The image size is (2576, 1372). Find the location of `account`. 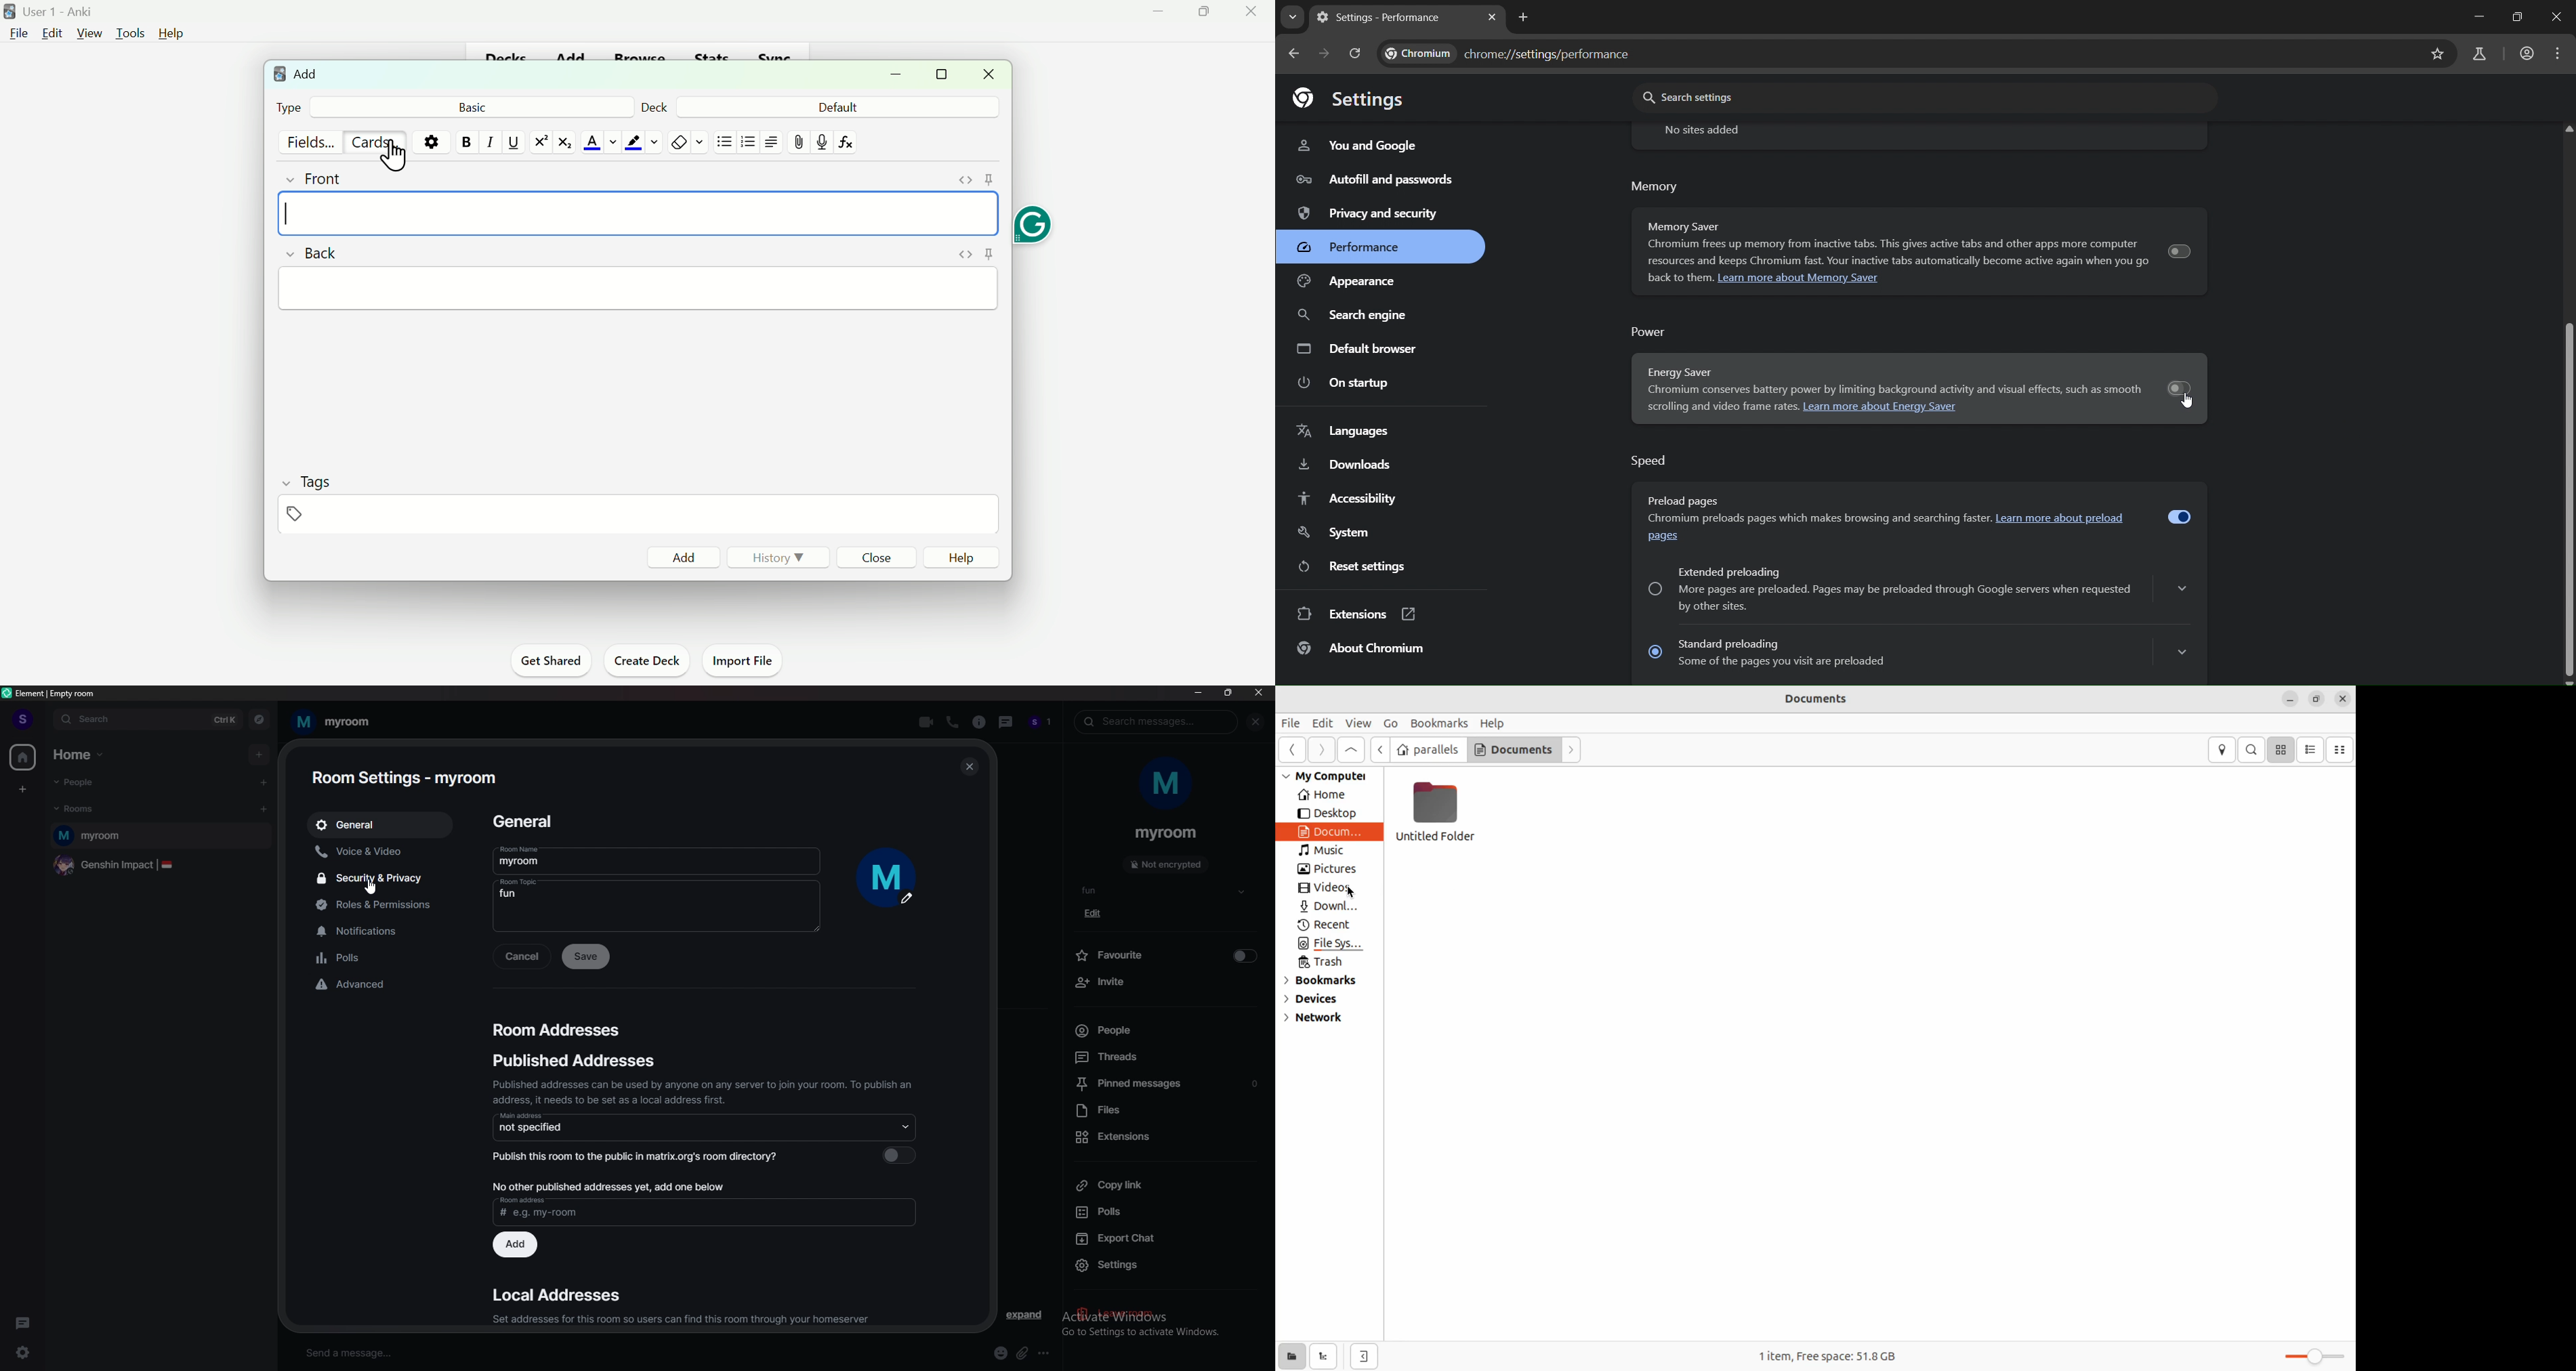

account is located at coordinates (2525, 54).